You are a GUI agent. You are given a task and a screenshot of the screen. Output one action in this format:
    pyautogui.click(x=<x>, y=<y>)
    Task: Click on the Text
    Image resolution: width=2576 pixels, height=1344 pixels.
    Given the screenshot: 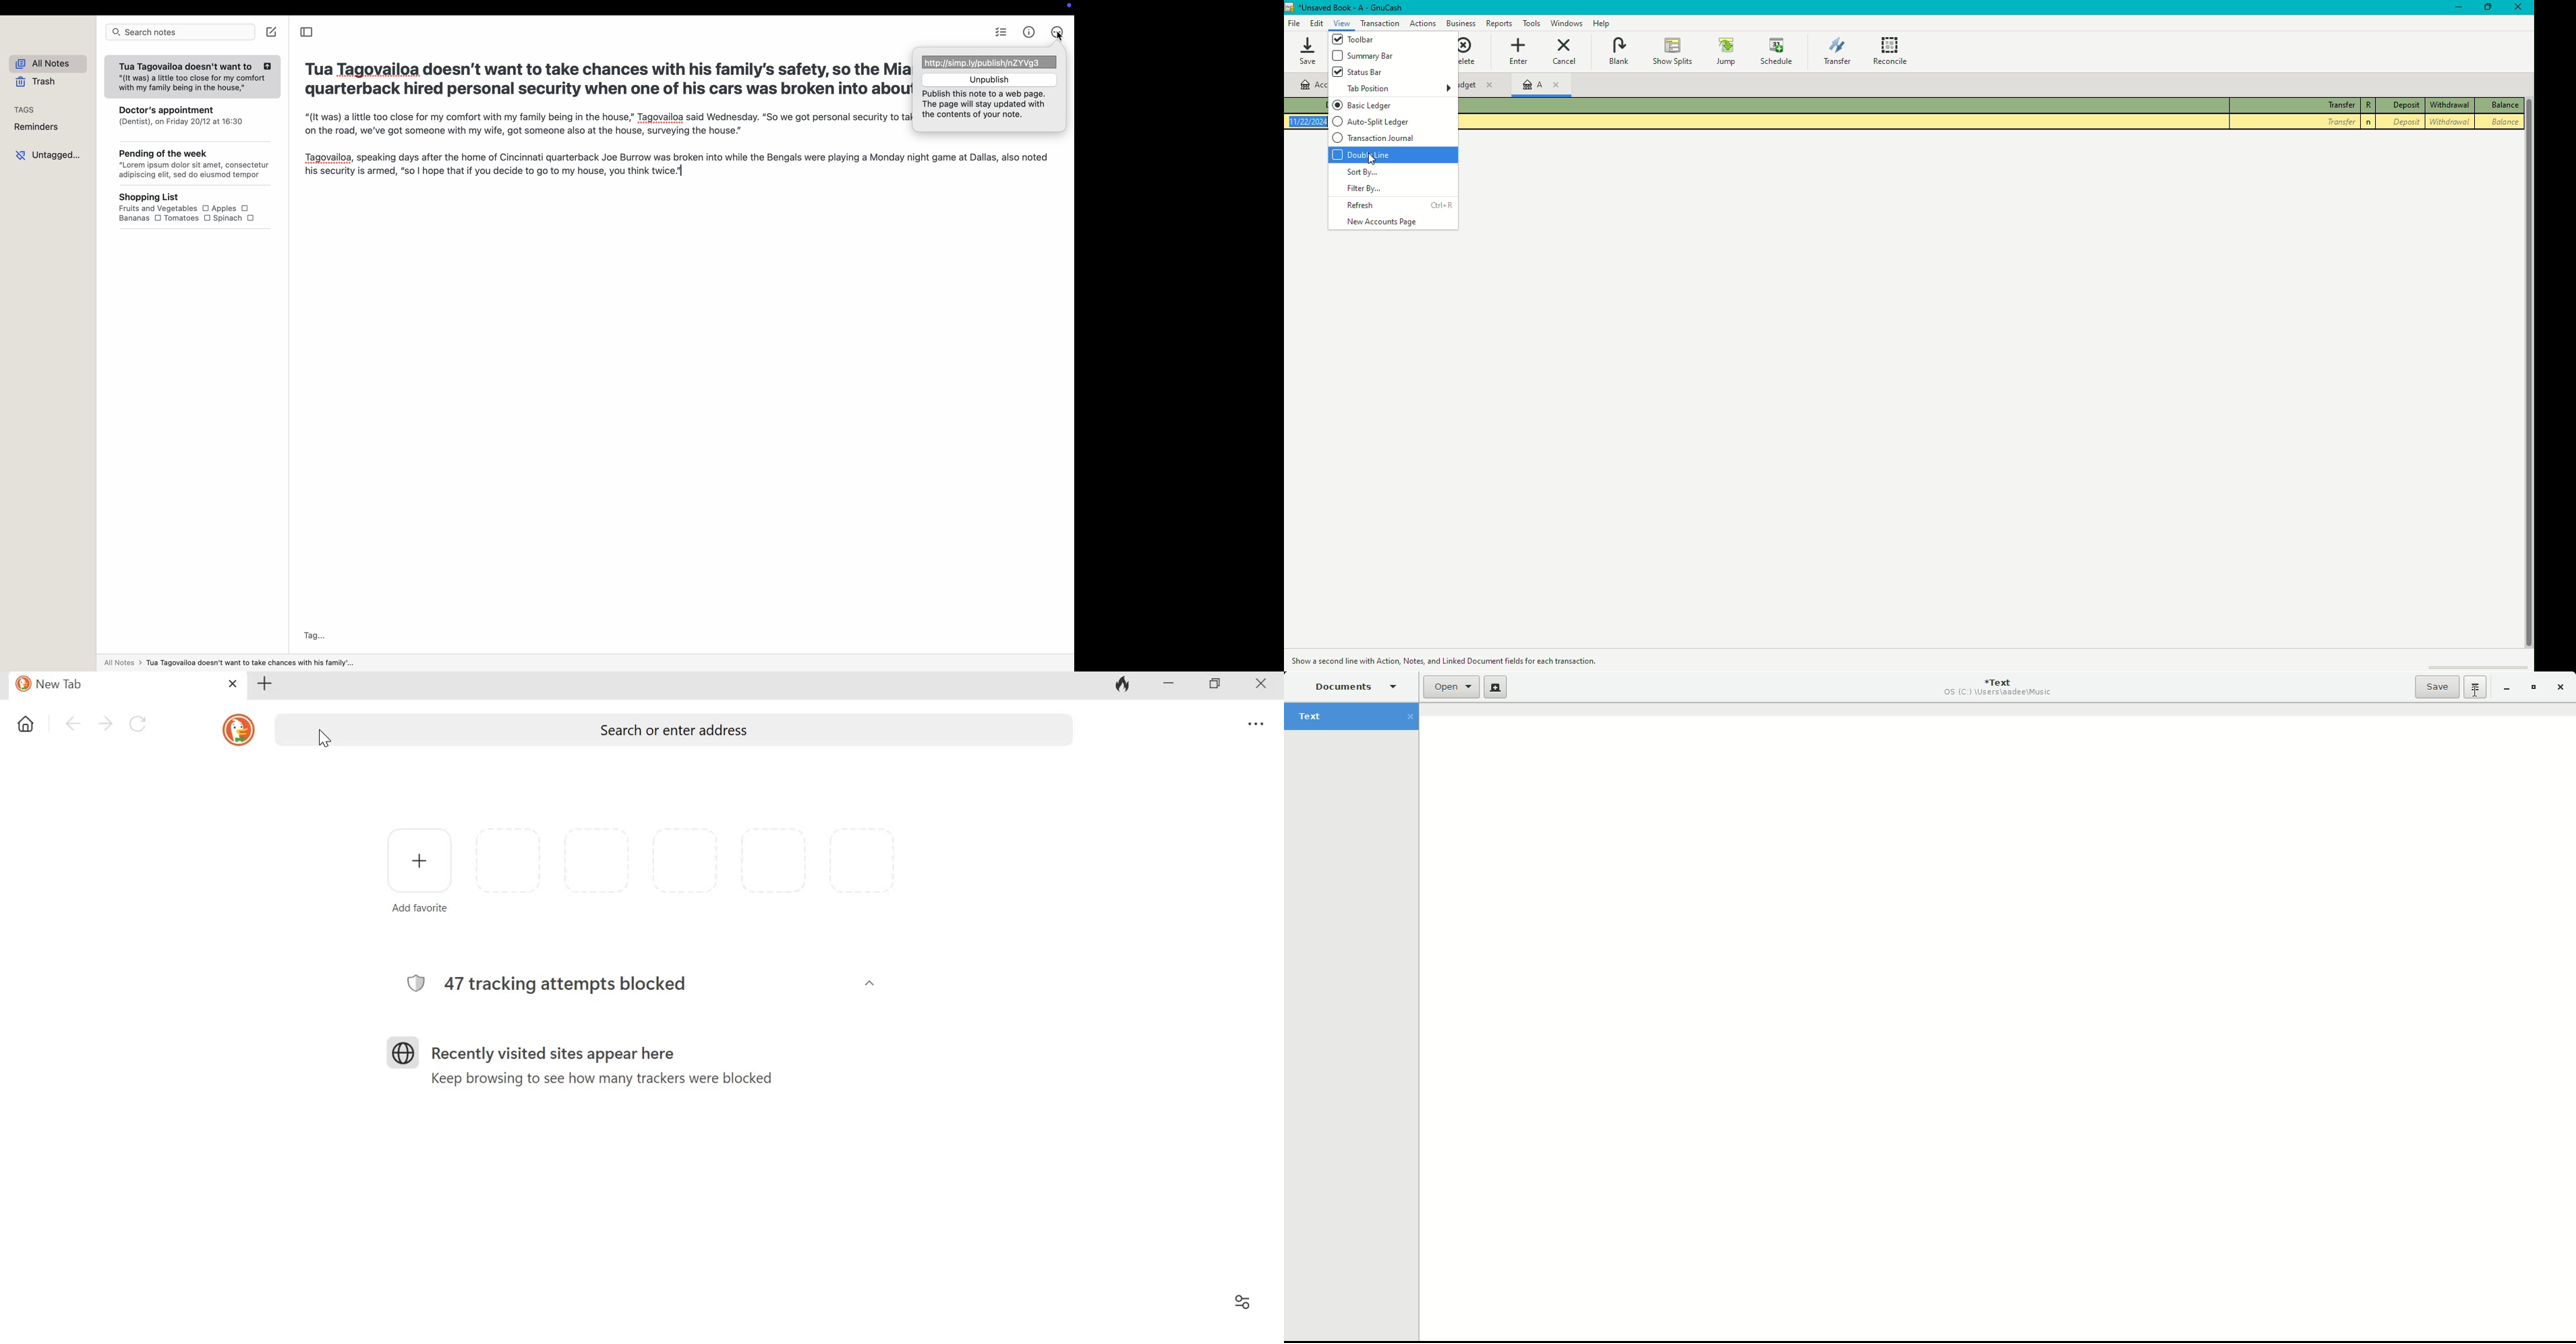 What is the action you would take?
    pyautogui.click(x=1352, y=716)
    